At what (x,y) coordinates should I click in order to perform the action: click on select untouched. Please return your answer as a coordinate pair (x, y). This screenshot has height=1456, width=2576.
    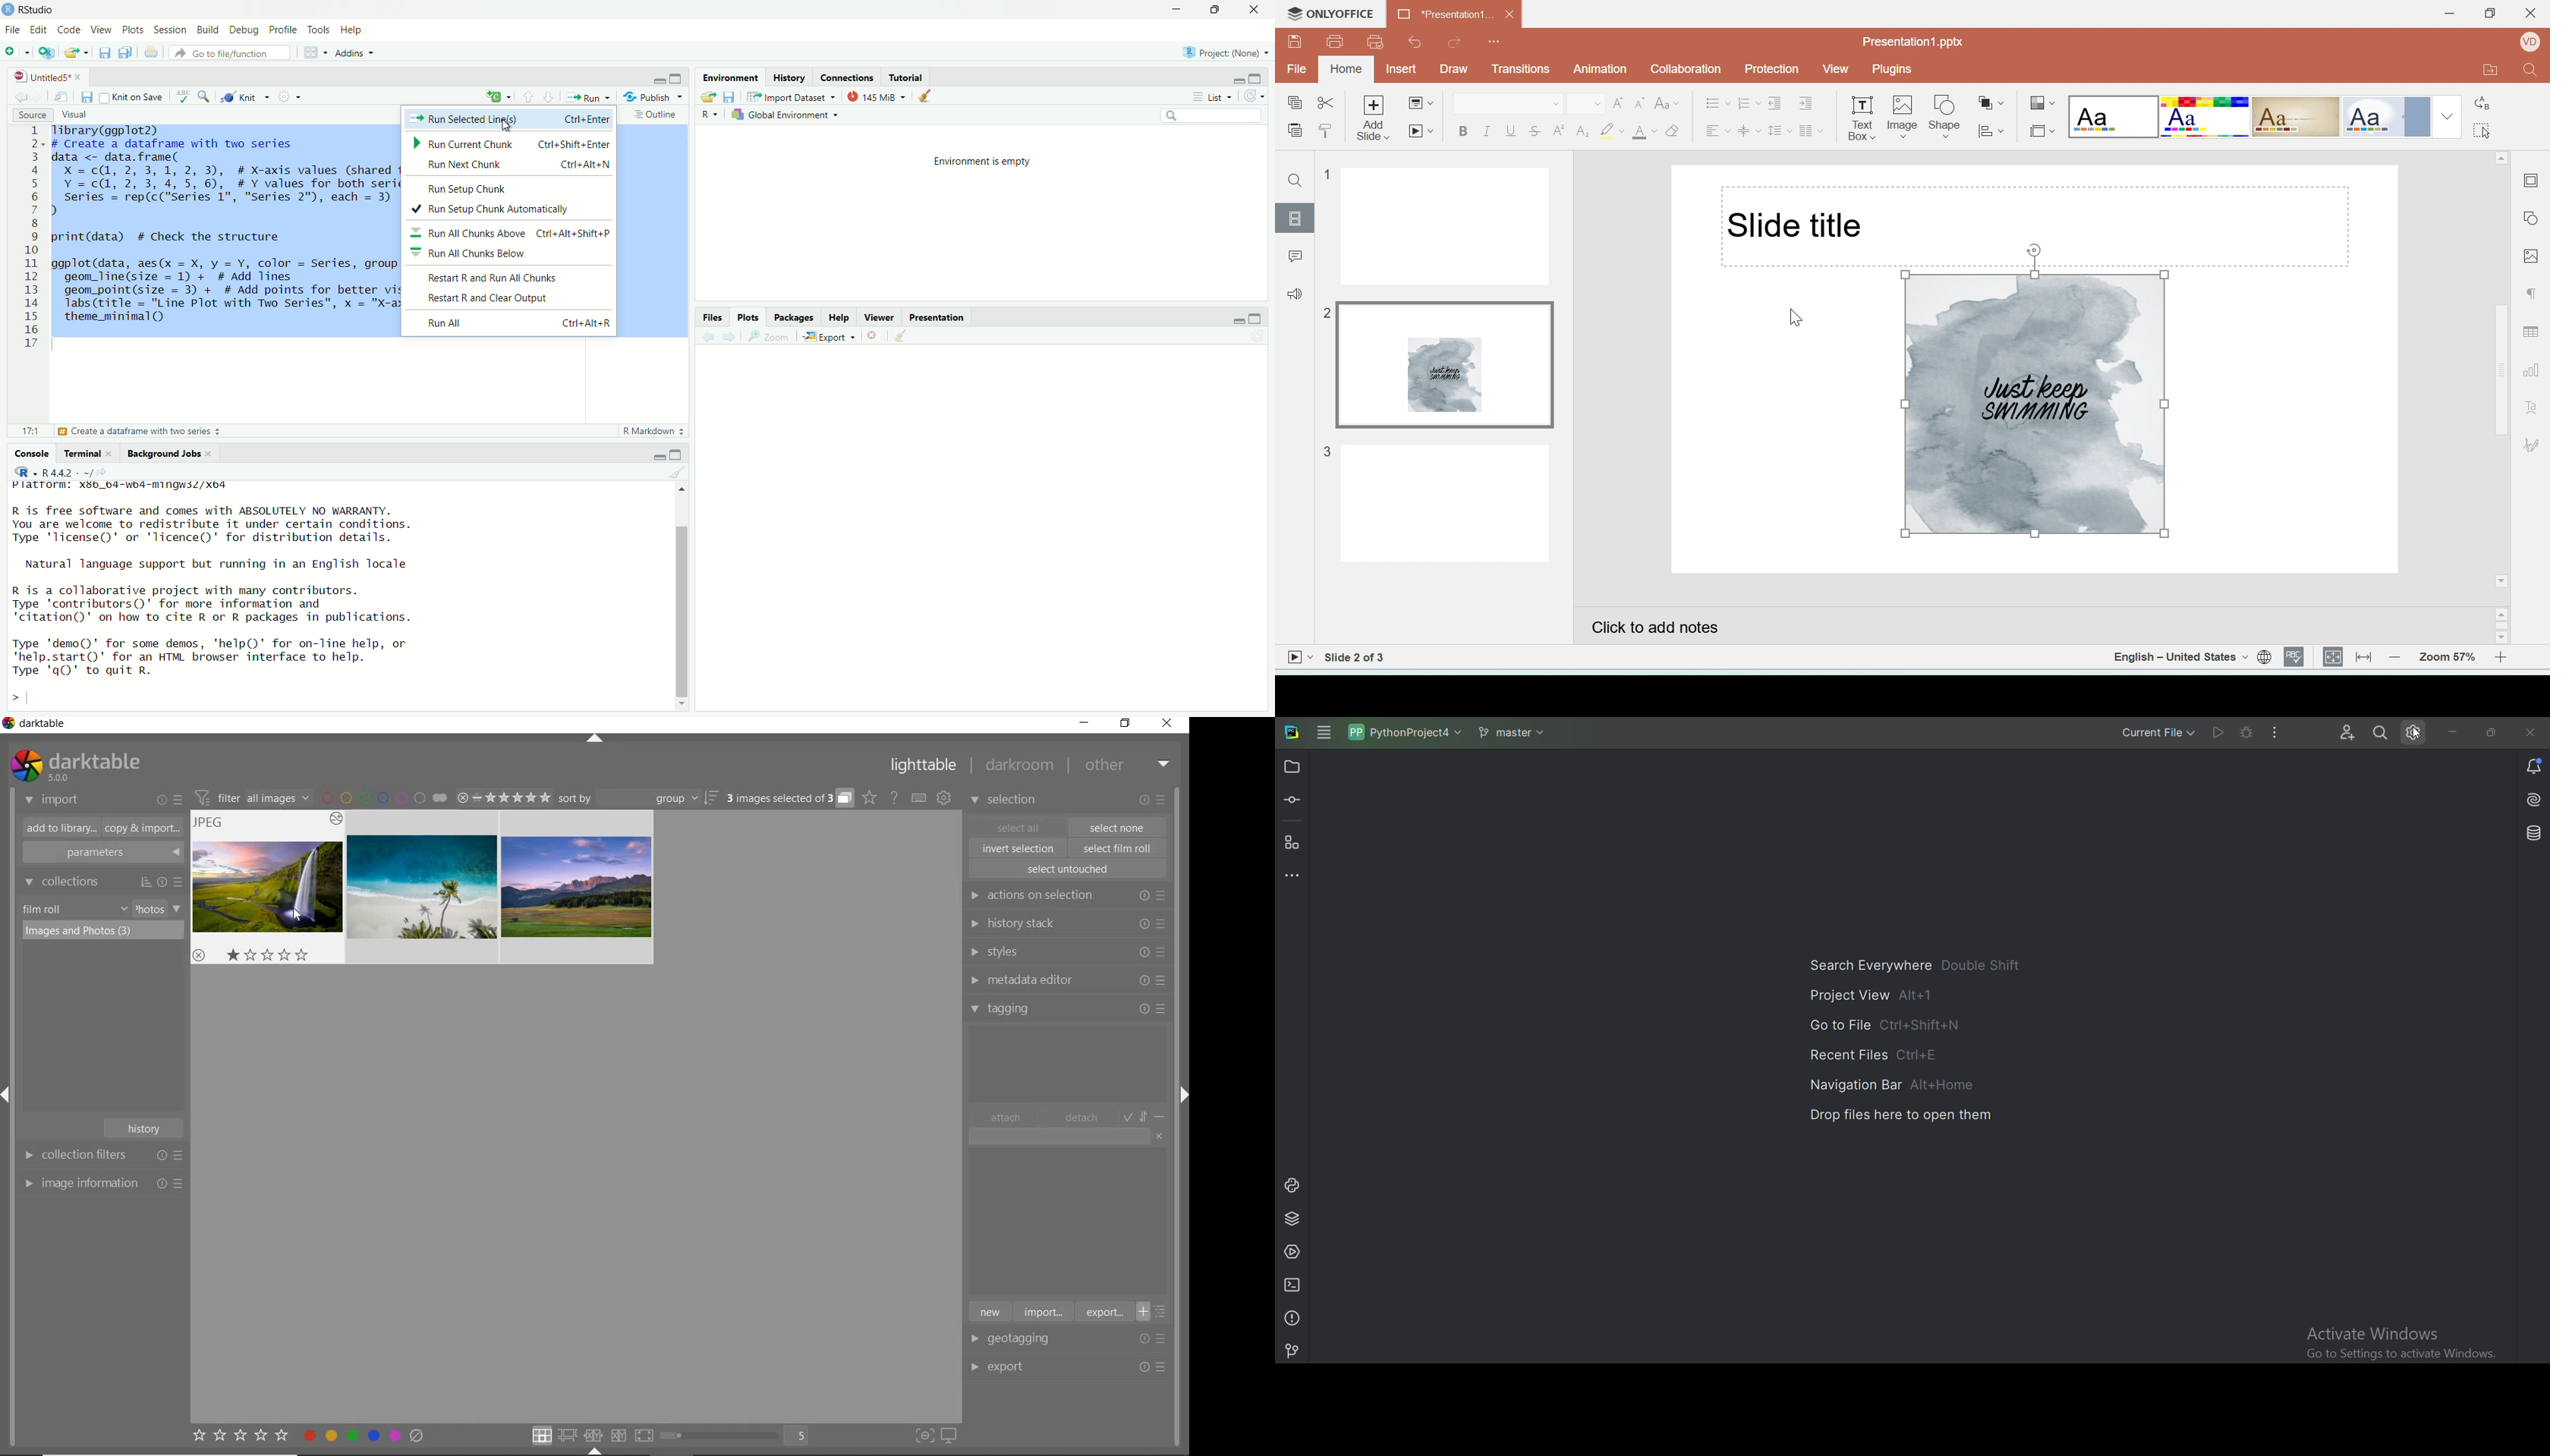
    Looking at the image, I should click on (1067, 869).